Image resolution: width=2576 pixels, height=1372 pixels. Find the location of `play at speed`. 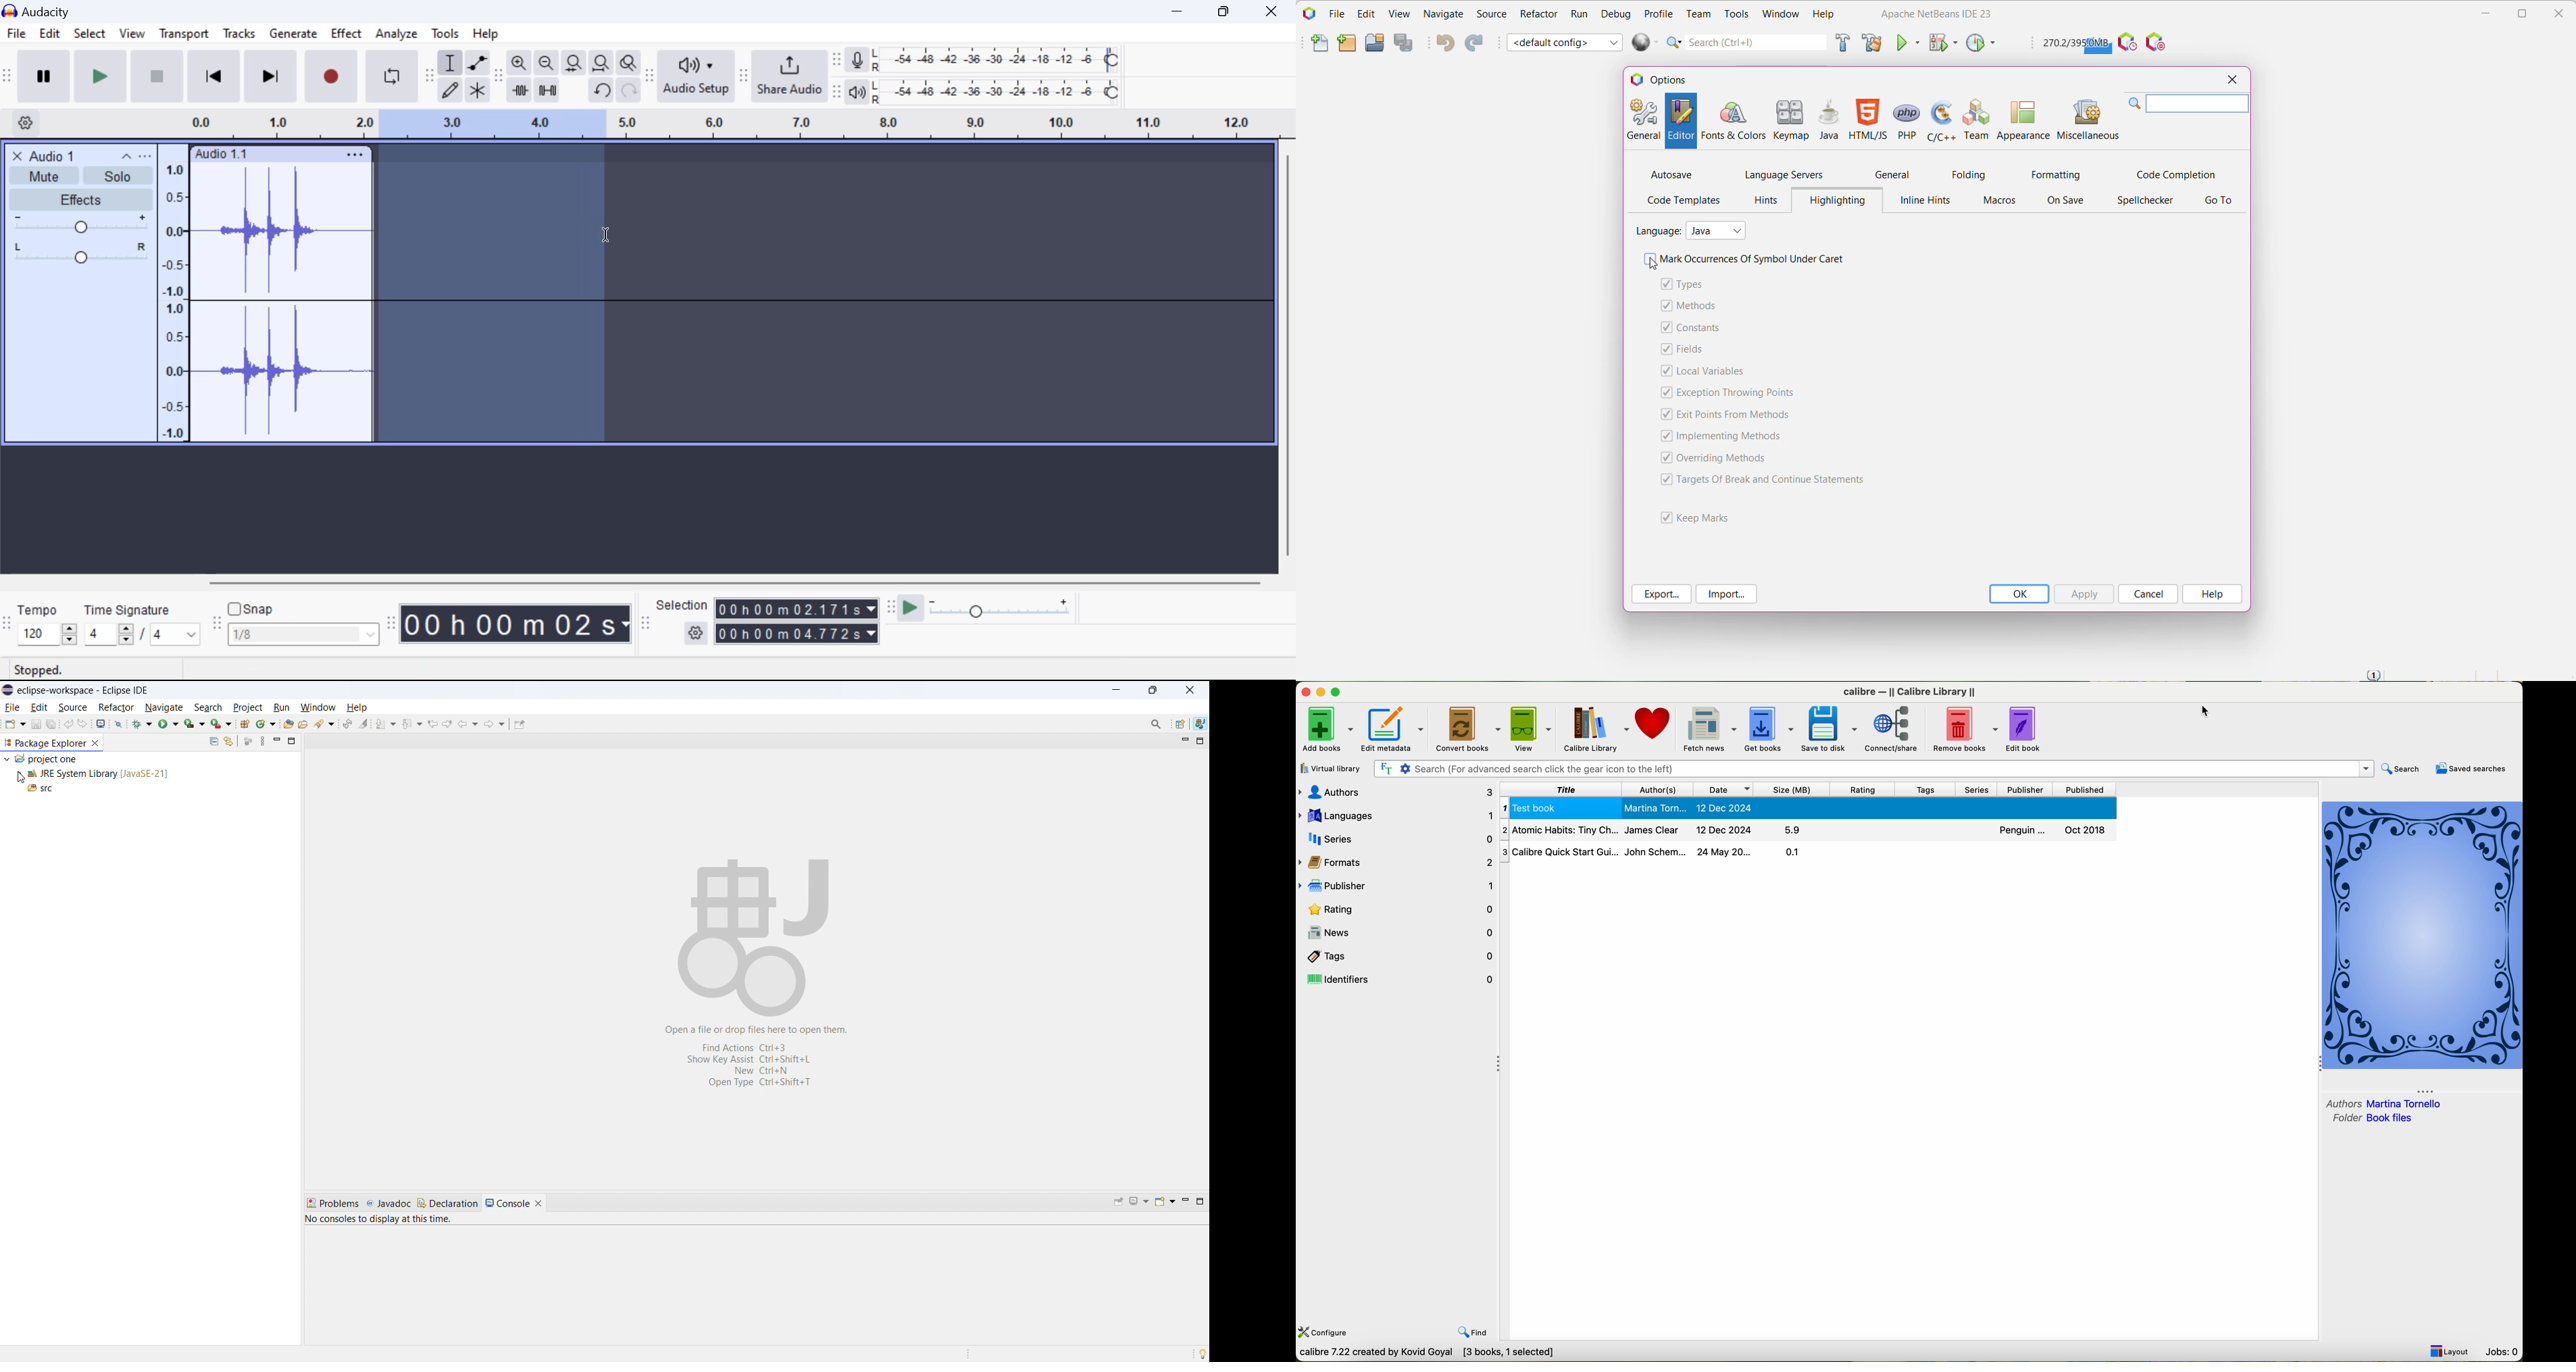

play at speed is located at coordinates (910, 609).